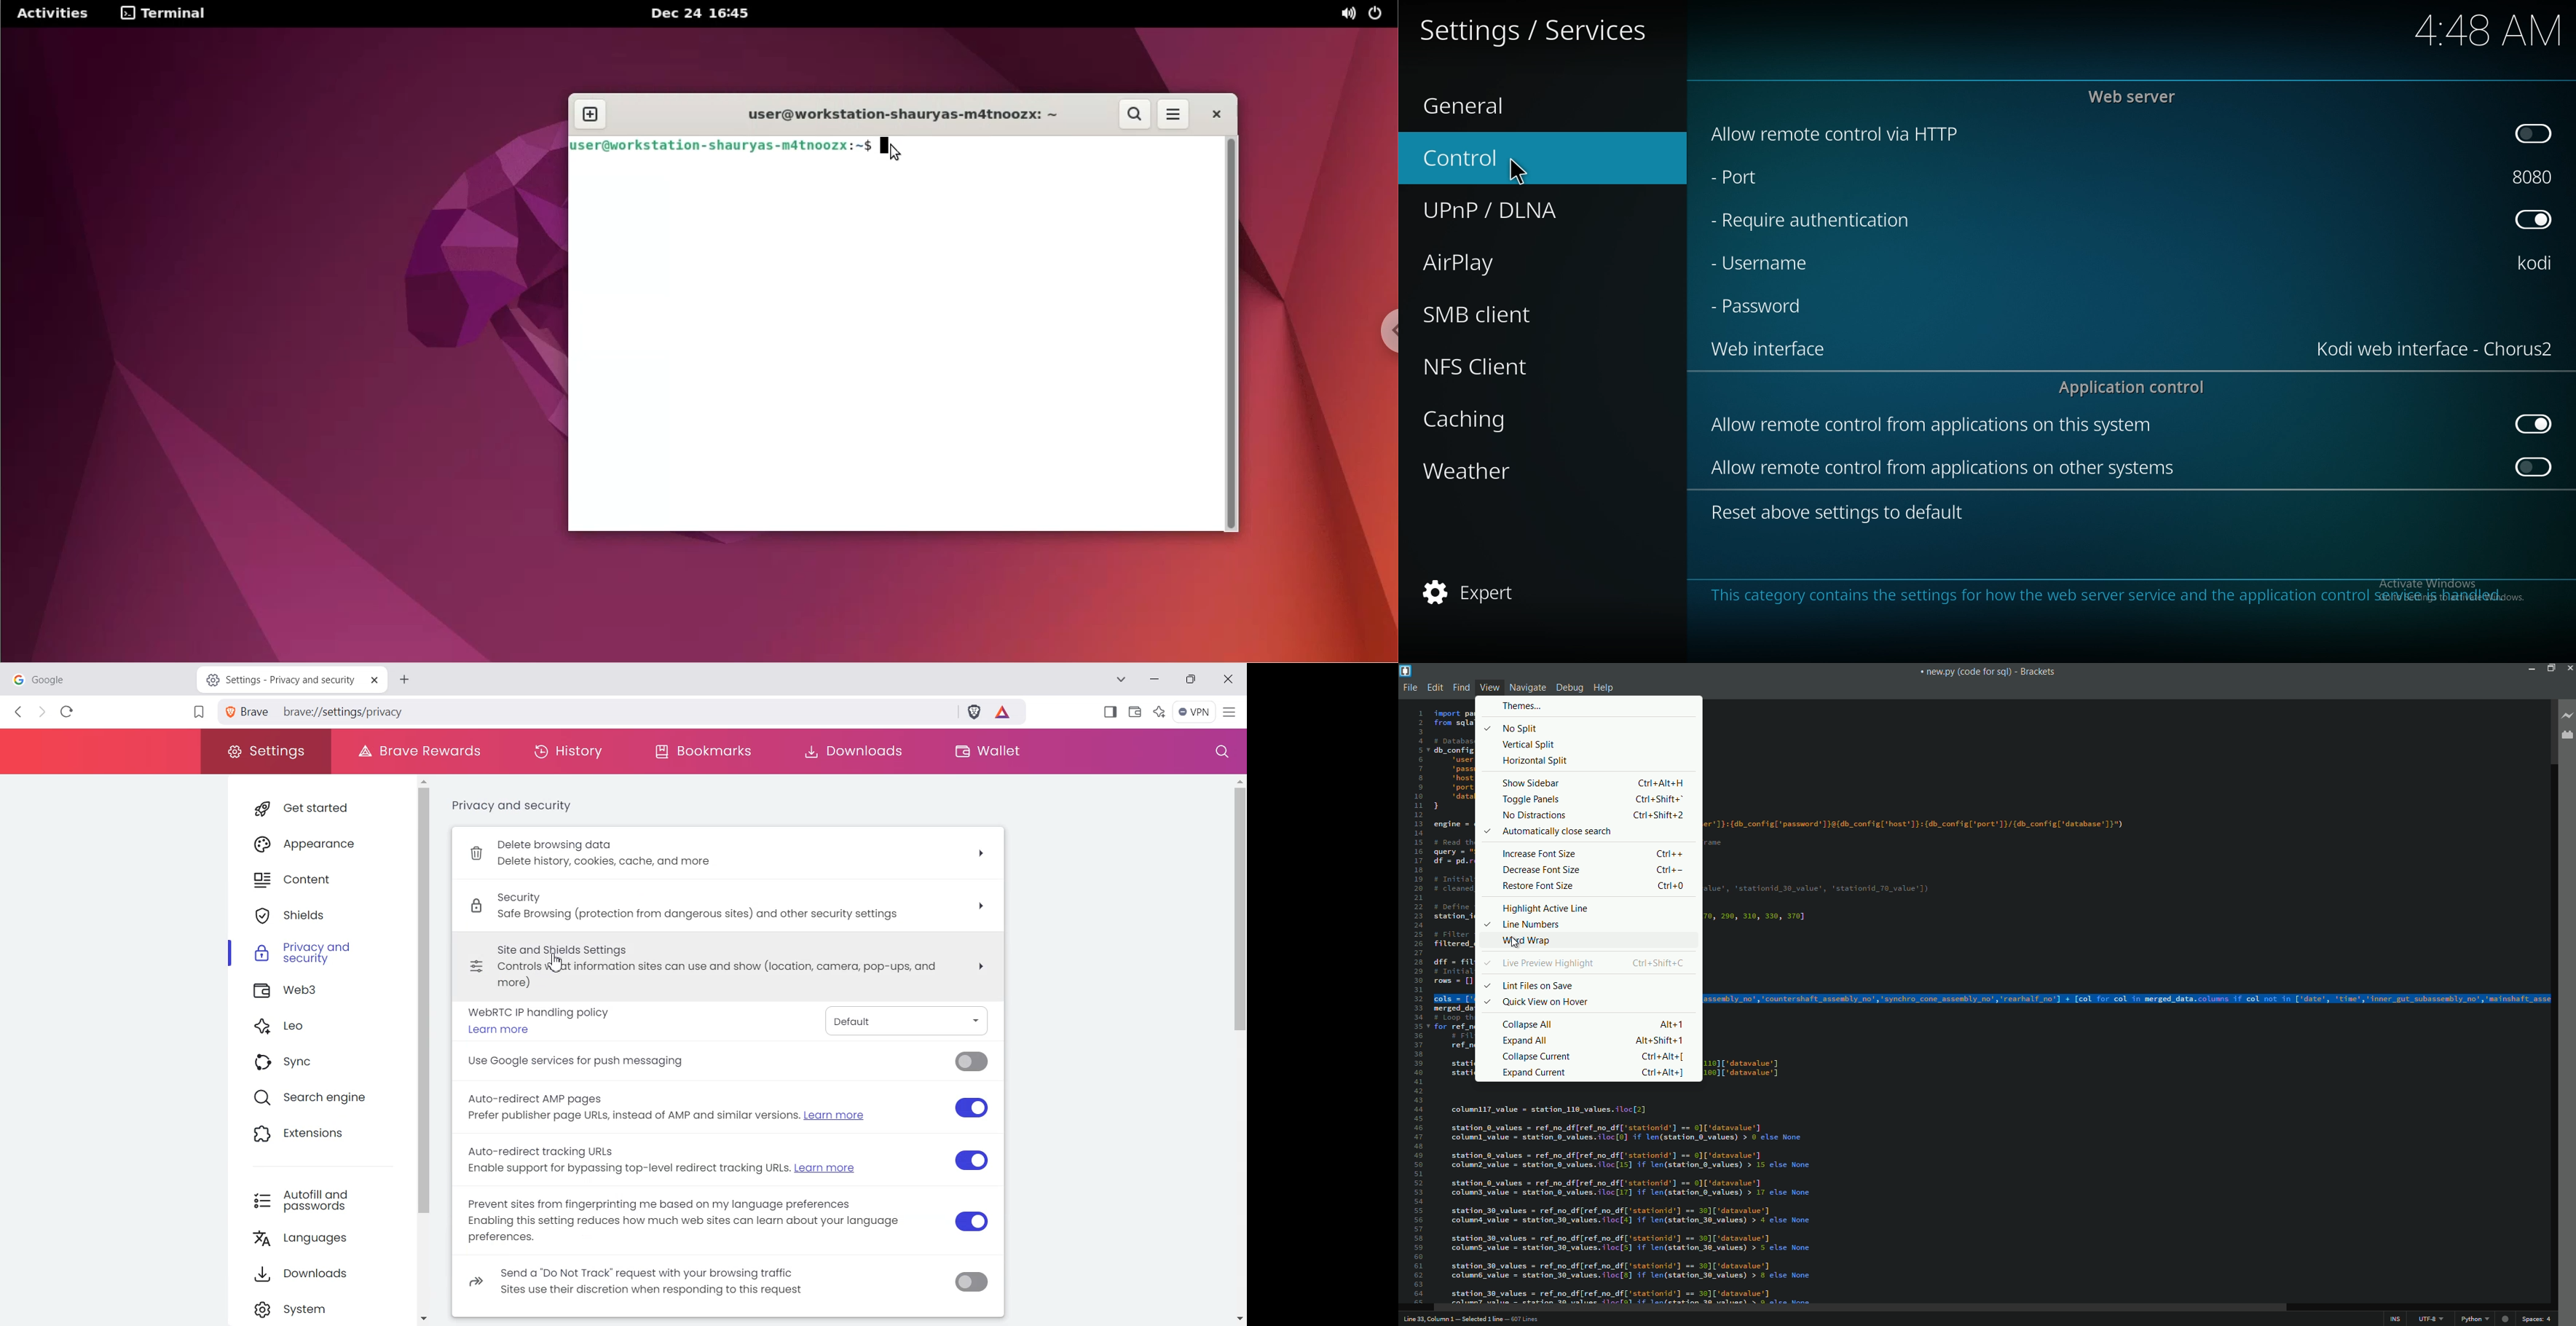 Image resolution: width=2576 pixels, height=1344 pixels. Describe the element at coordinates (2108, 595) in the screenshot. I see `info` at that location.